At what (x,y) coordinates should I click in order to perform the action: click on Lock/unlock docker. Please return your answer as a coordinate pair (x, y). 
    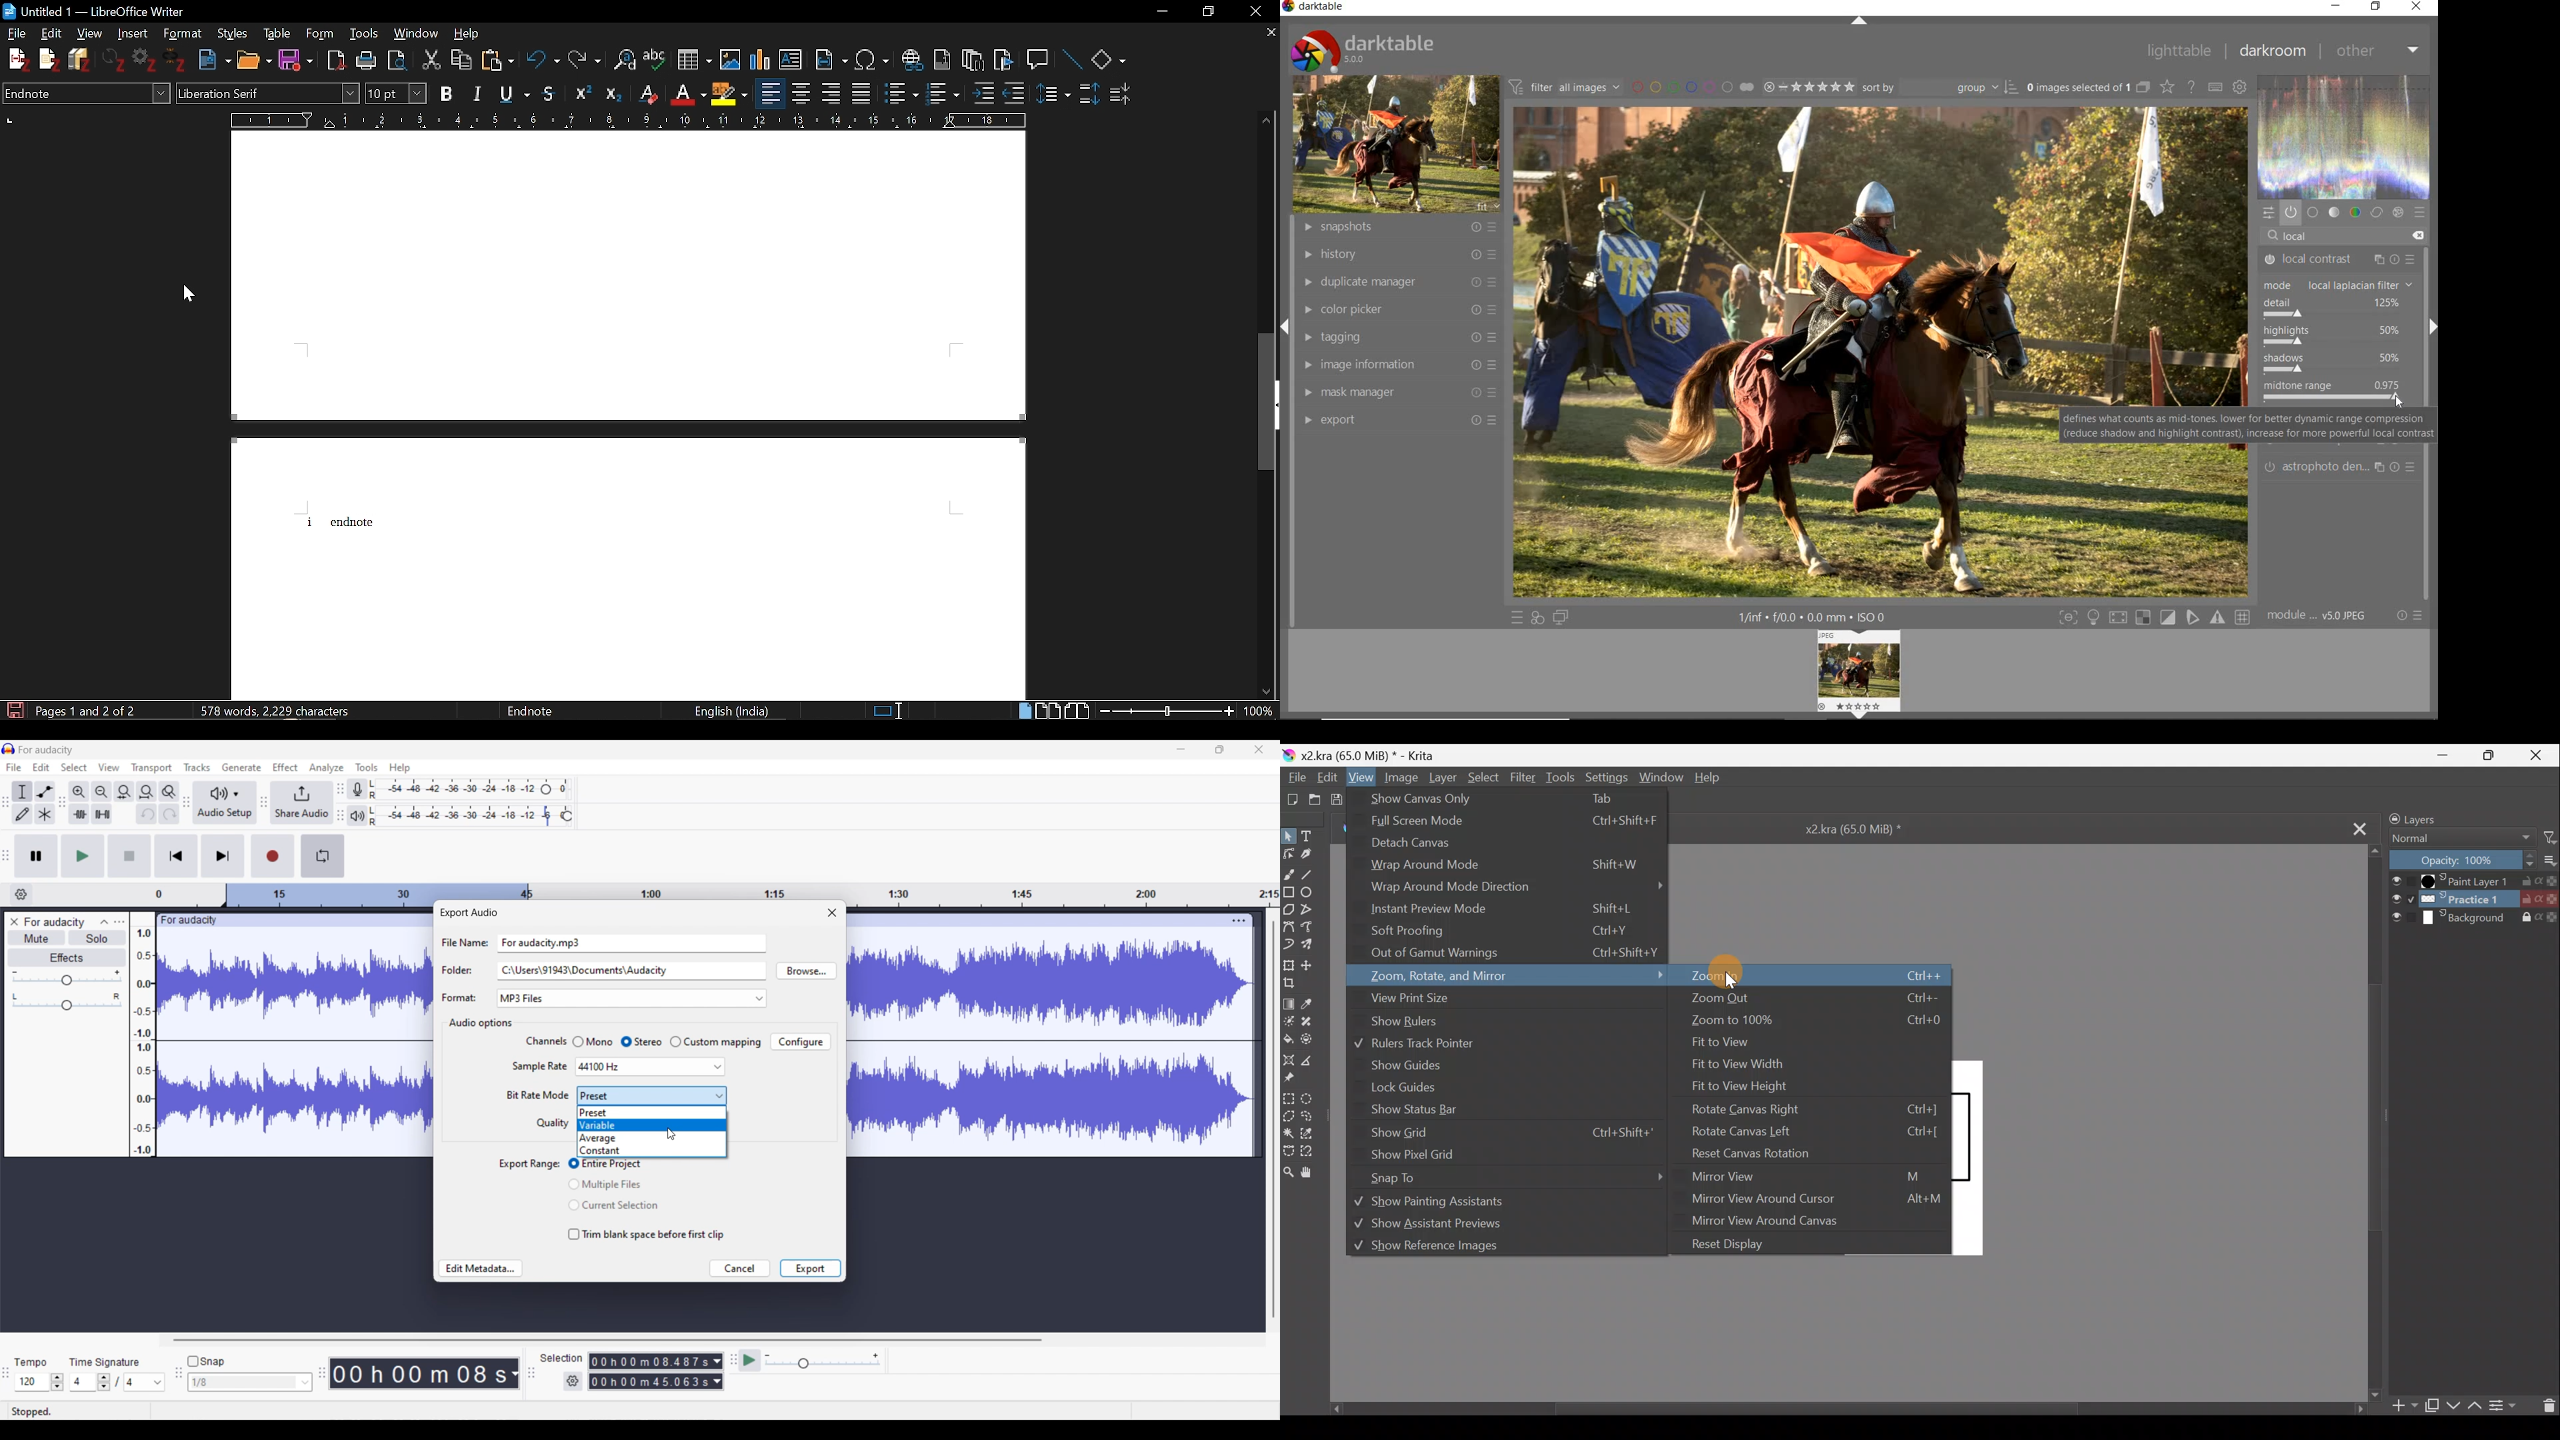
    Looking at the image, I should click on (2388, 817).